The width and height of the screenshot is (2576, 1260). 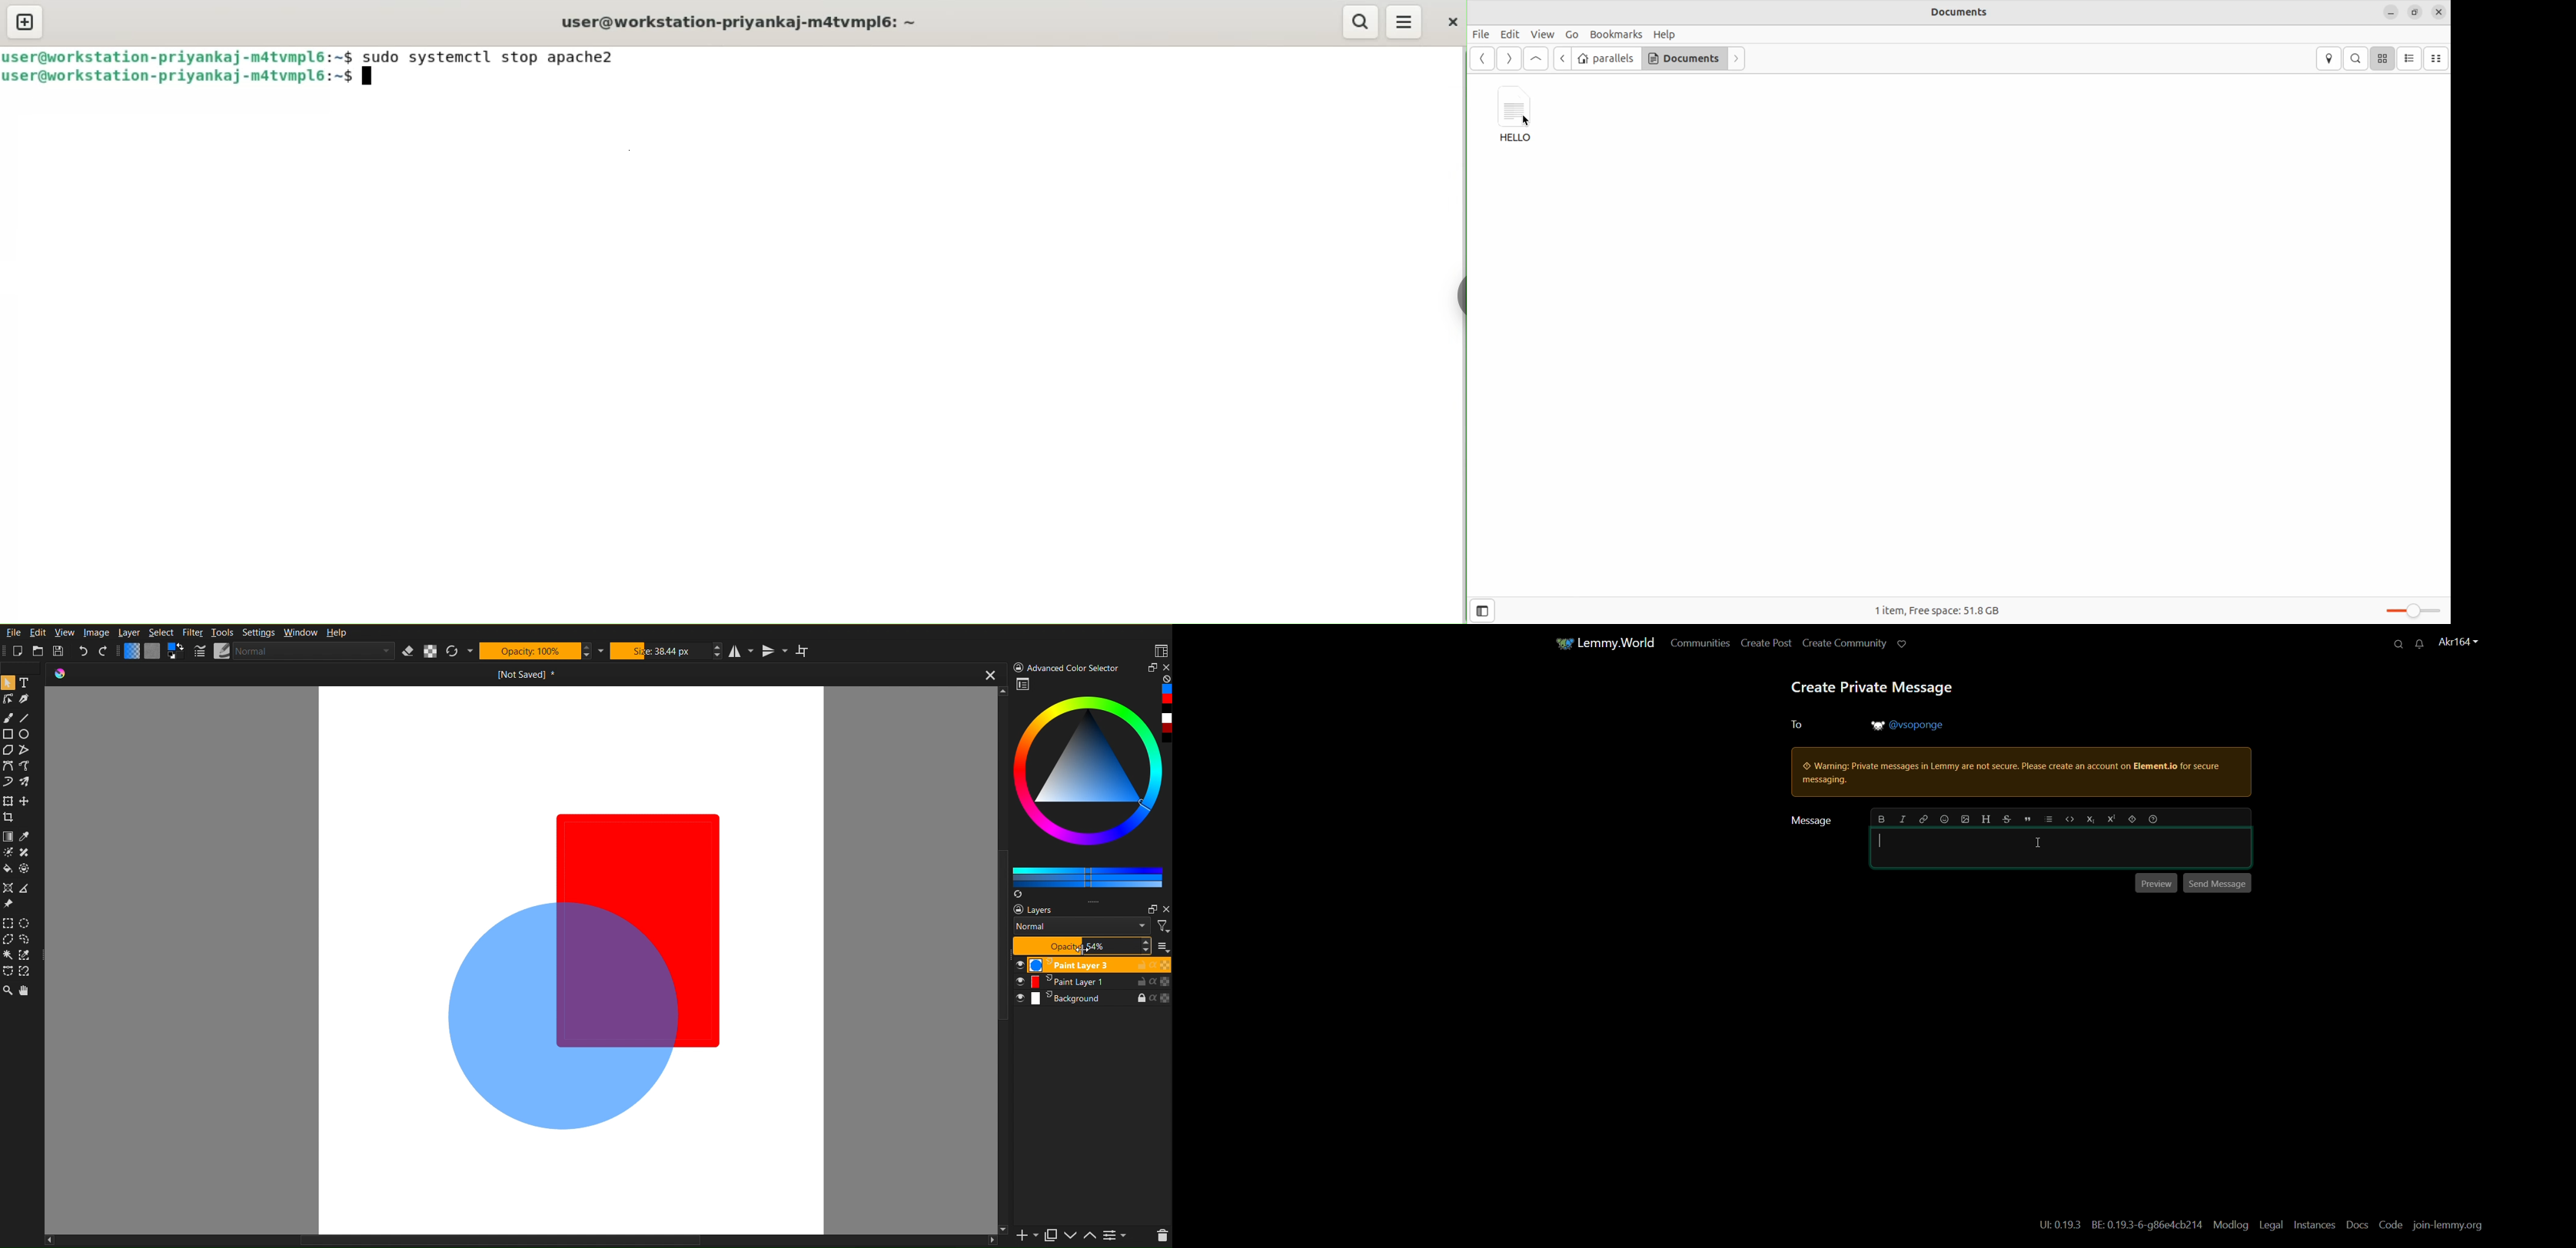 I want to click on Opacity, so click(x=532, y=650).